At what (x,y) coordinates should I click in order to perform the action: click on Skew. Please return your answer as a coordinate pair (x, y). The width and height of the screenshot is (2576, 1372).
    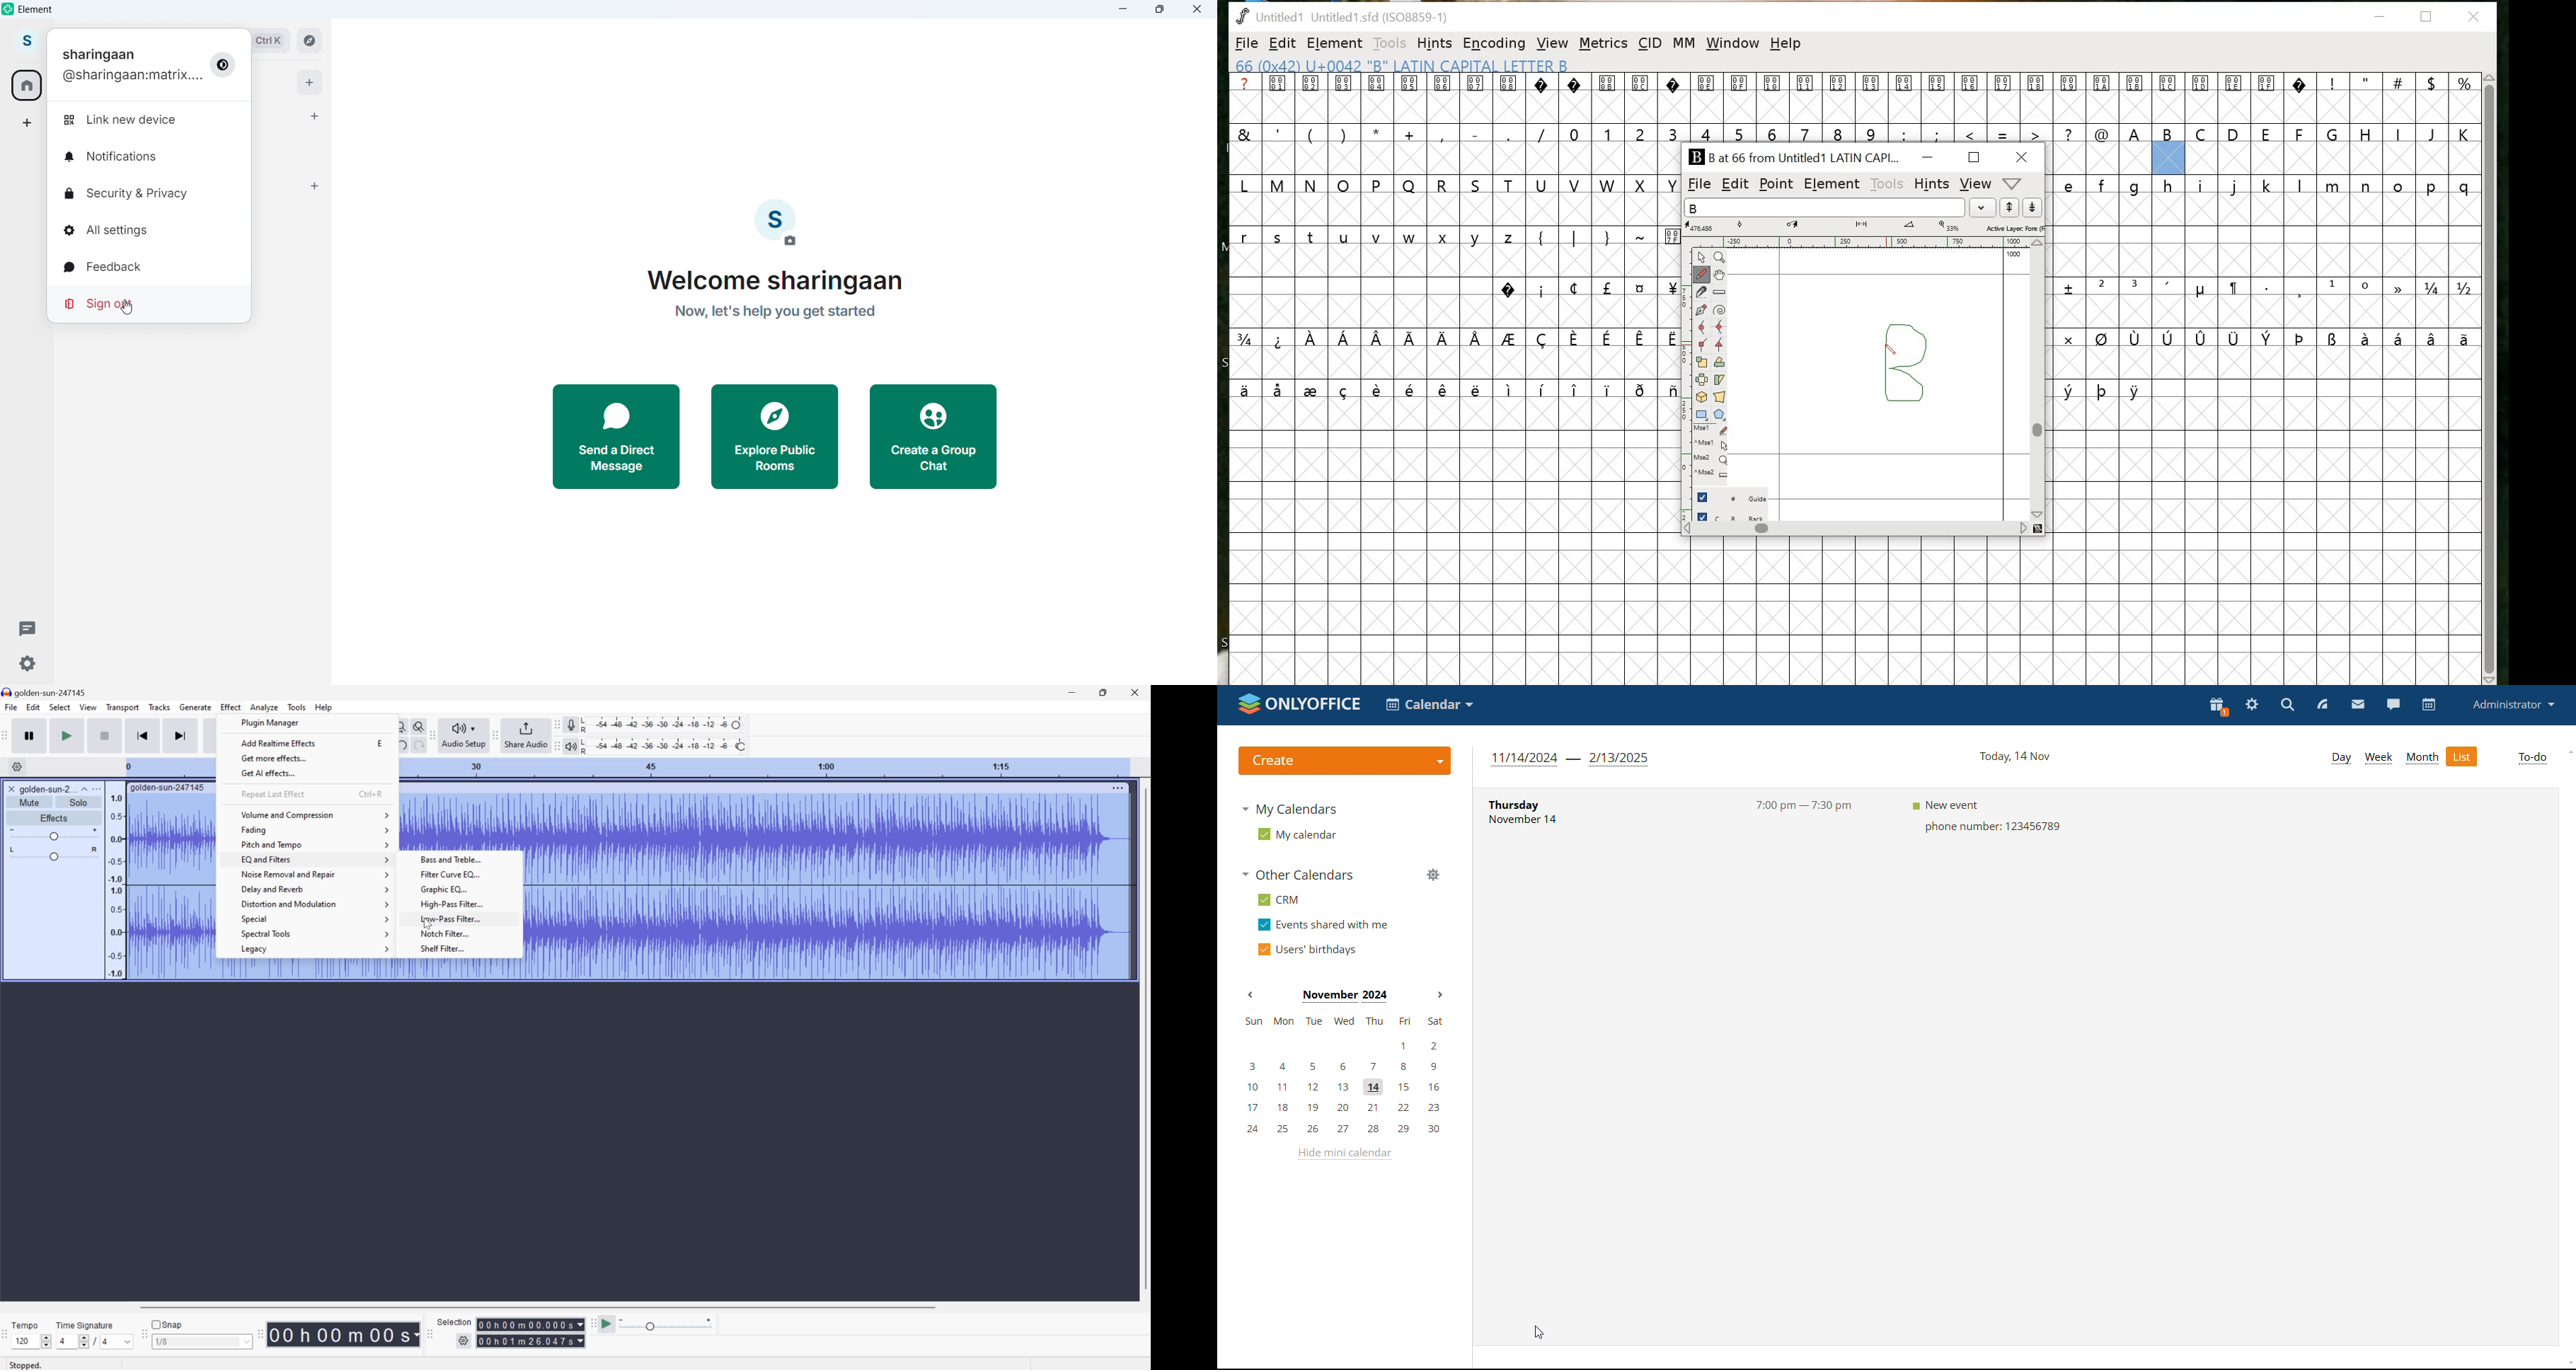
    Looking at the image, I should click on (1719, 382).